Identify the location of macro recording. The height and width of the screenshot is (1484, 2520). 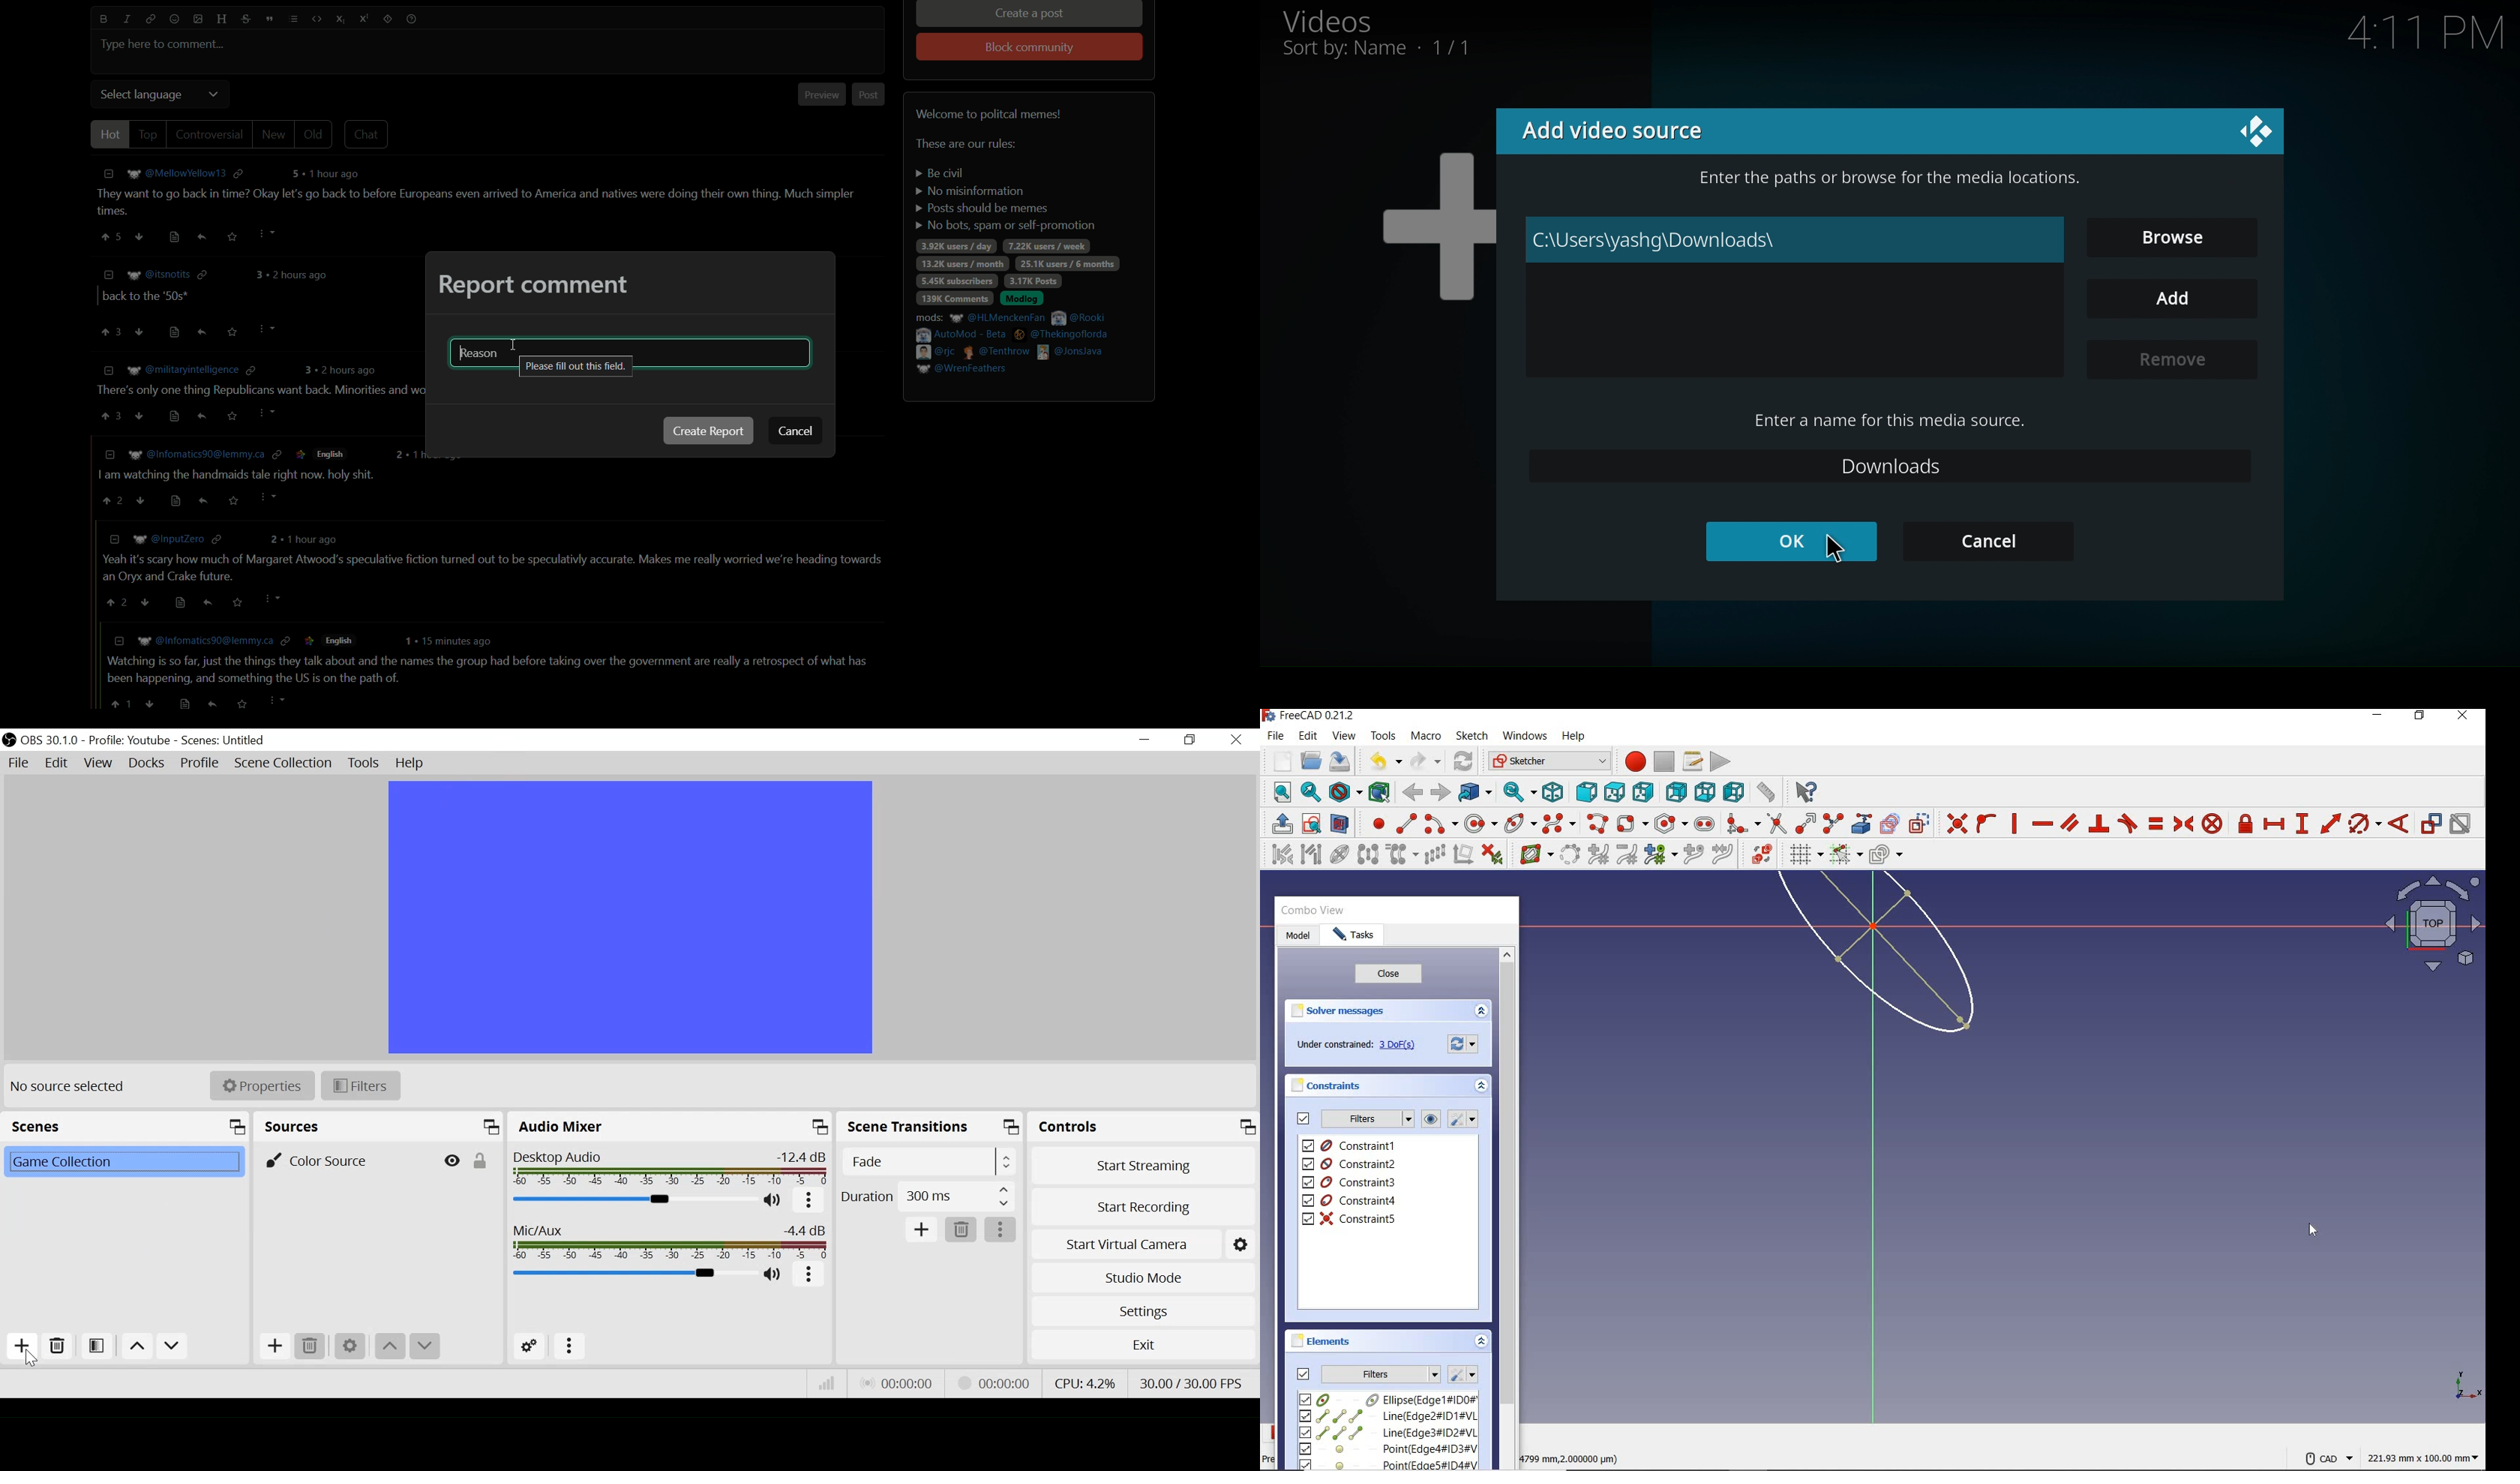
(1631, 761).